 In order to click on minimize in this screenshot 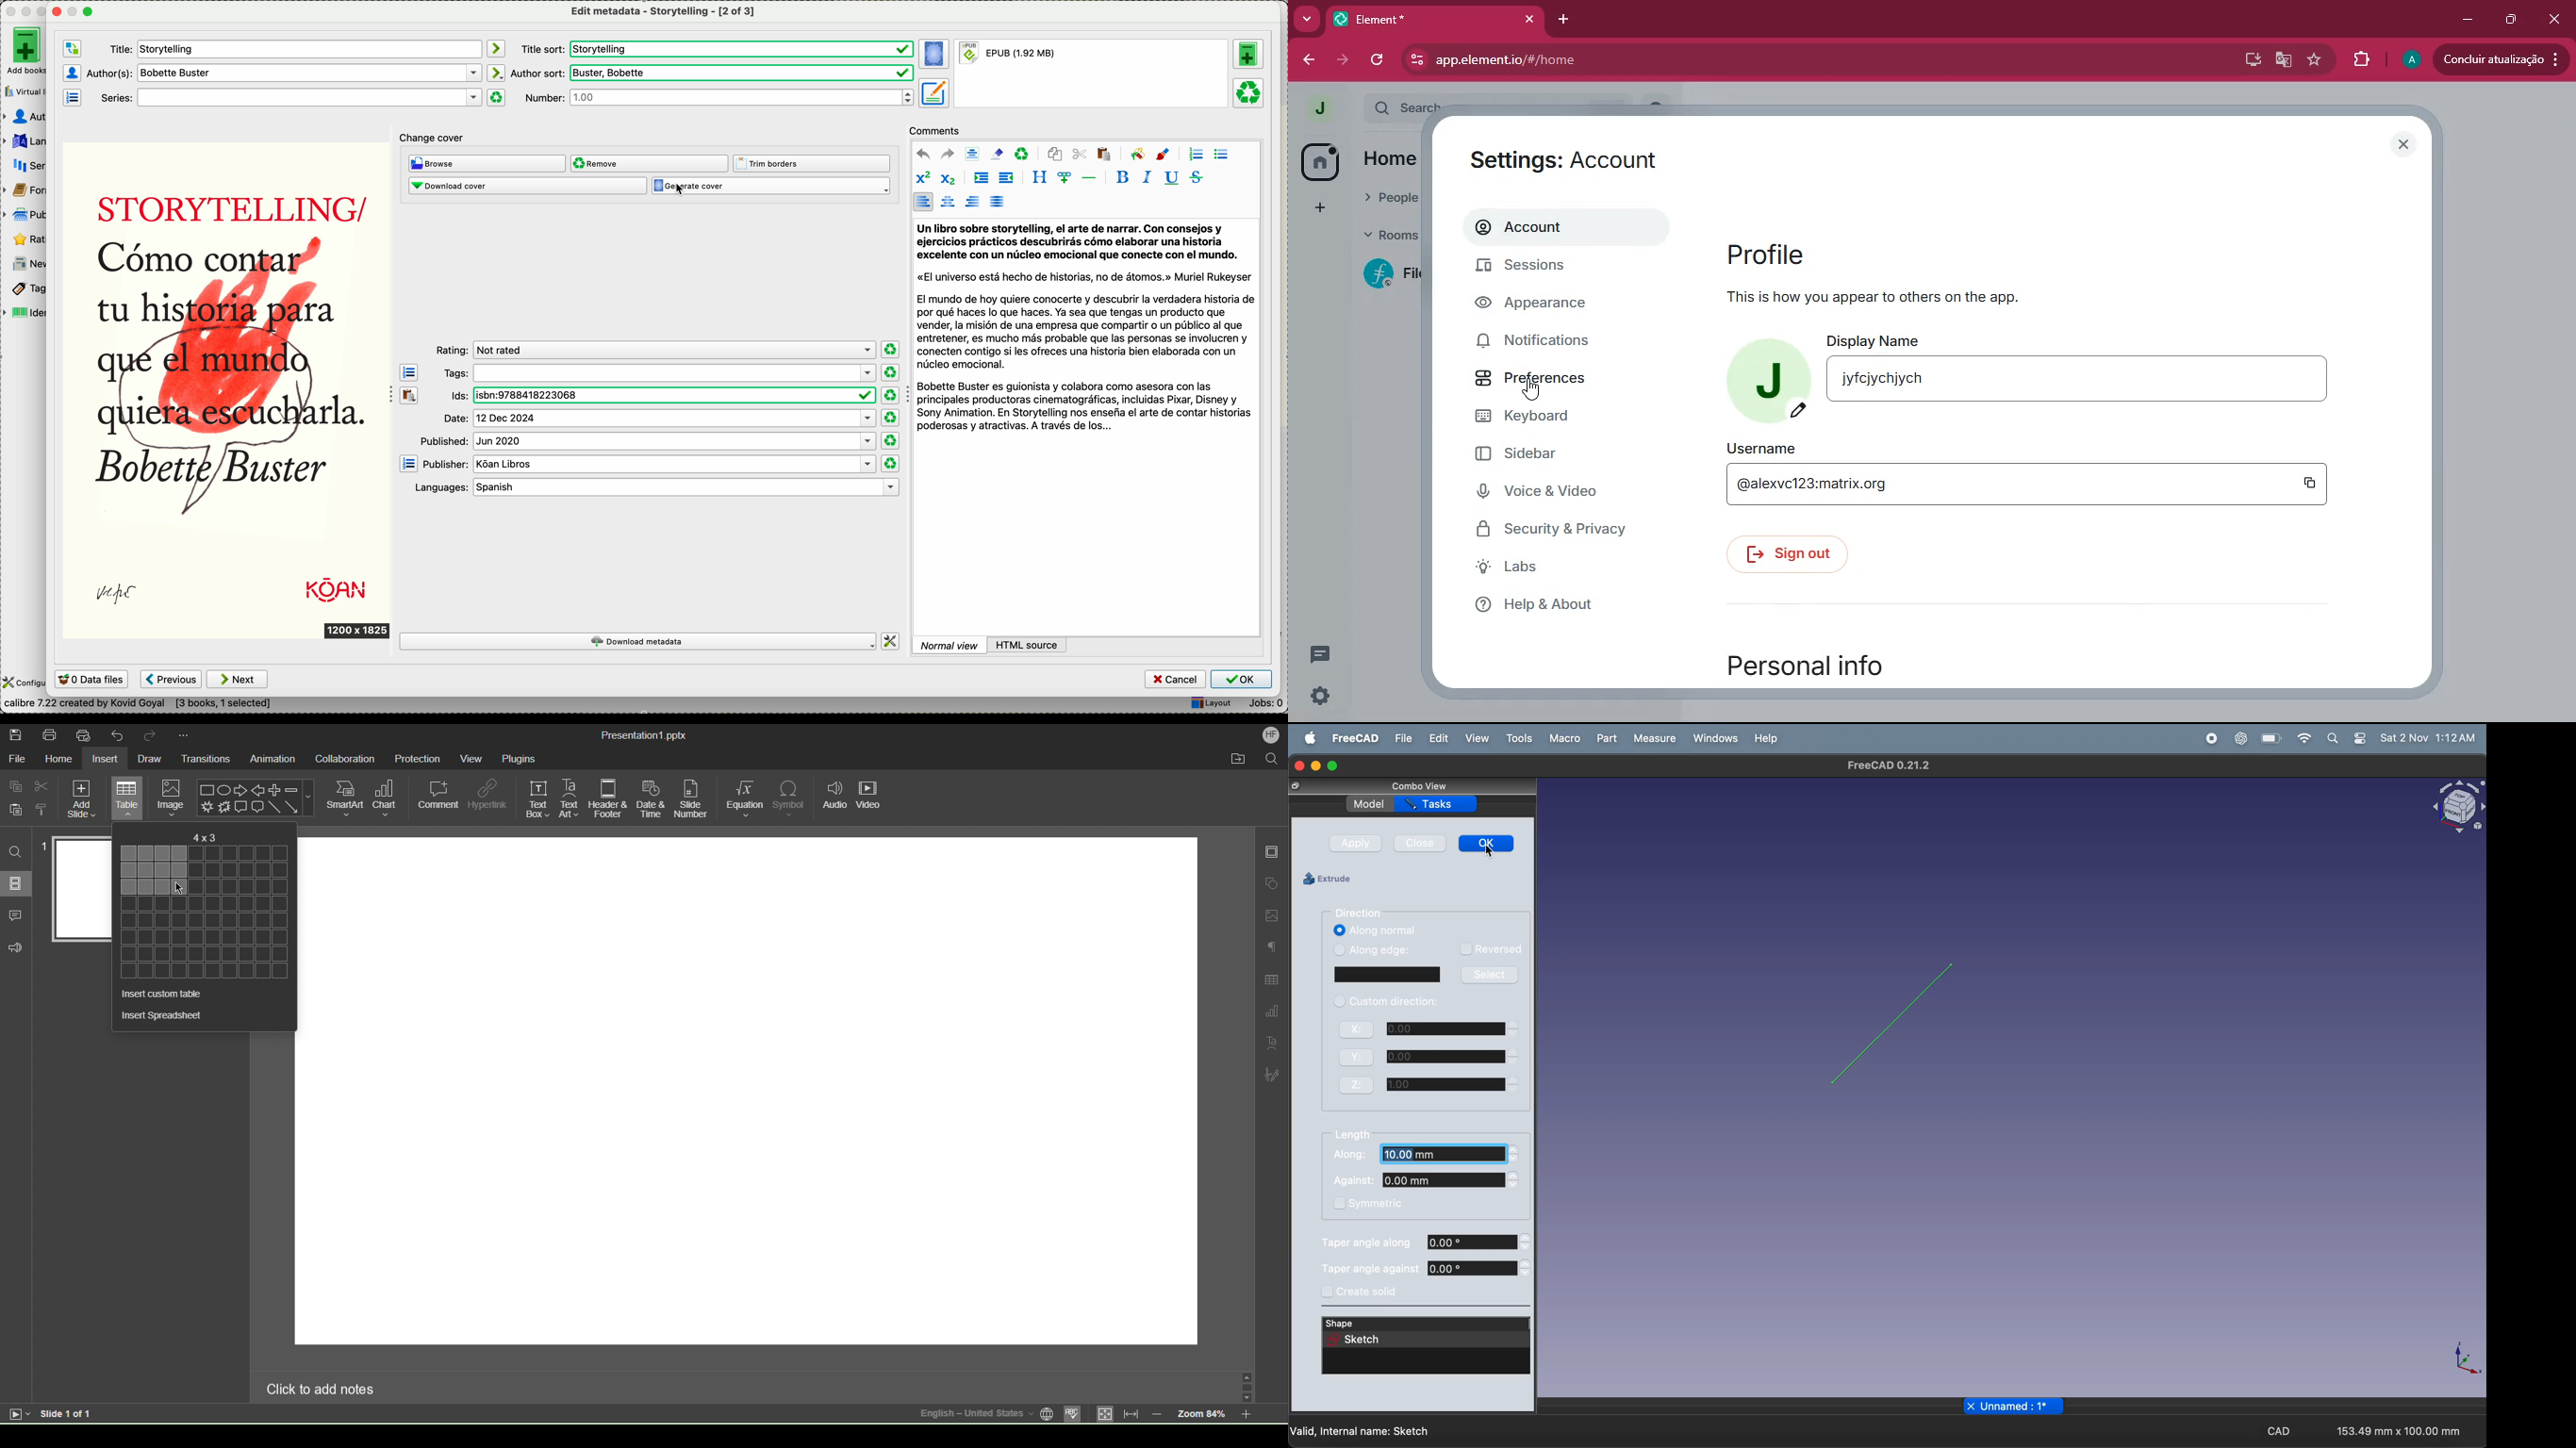, I will do `click(2466, 18)`.